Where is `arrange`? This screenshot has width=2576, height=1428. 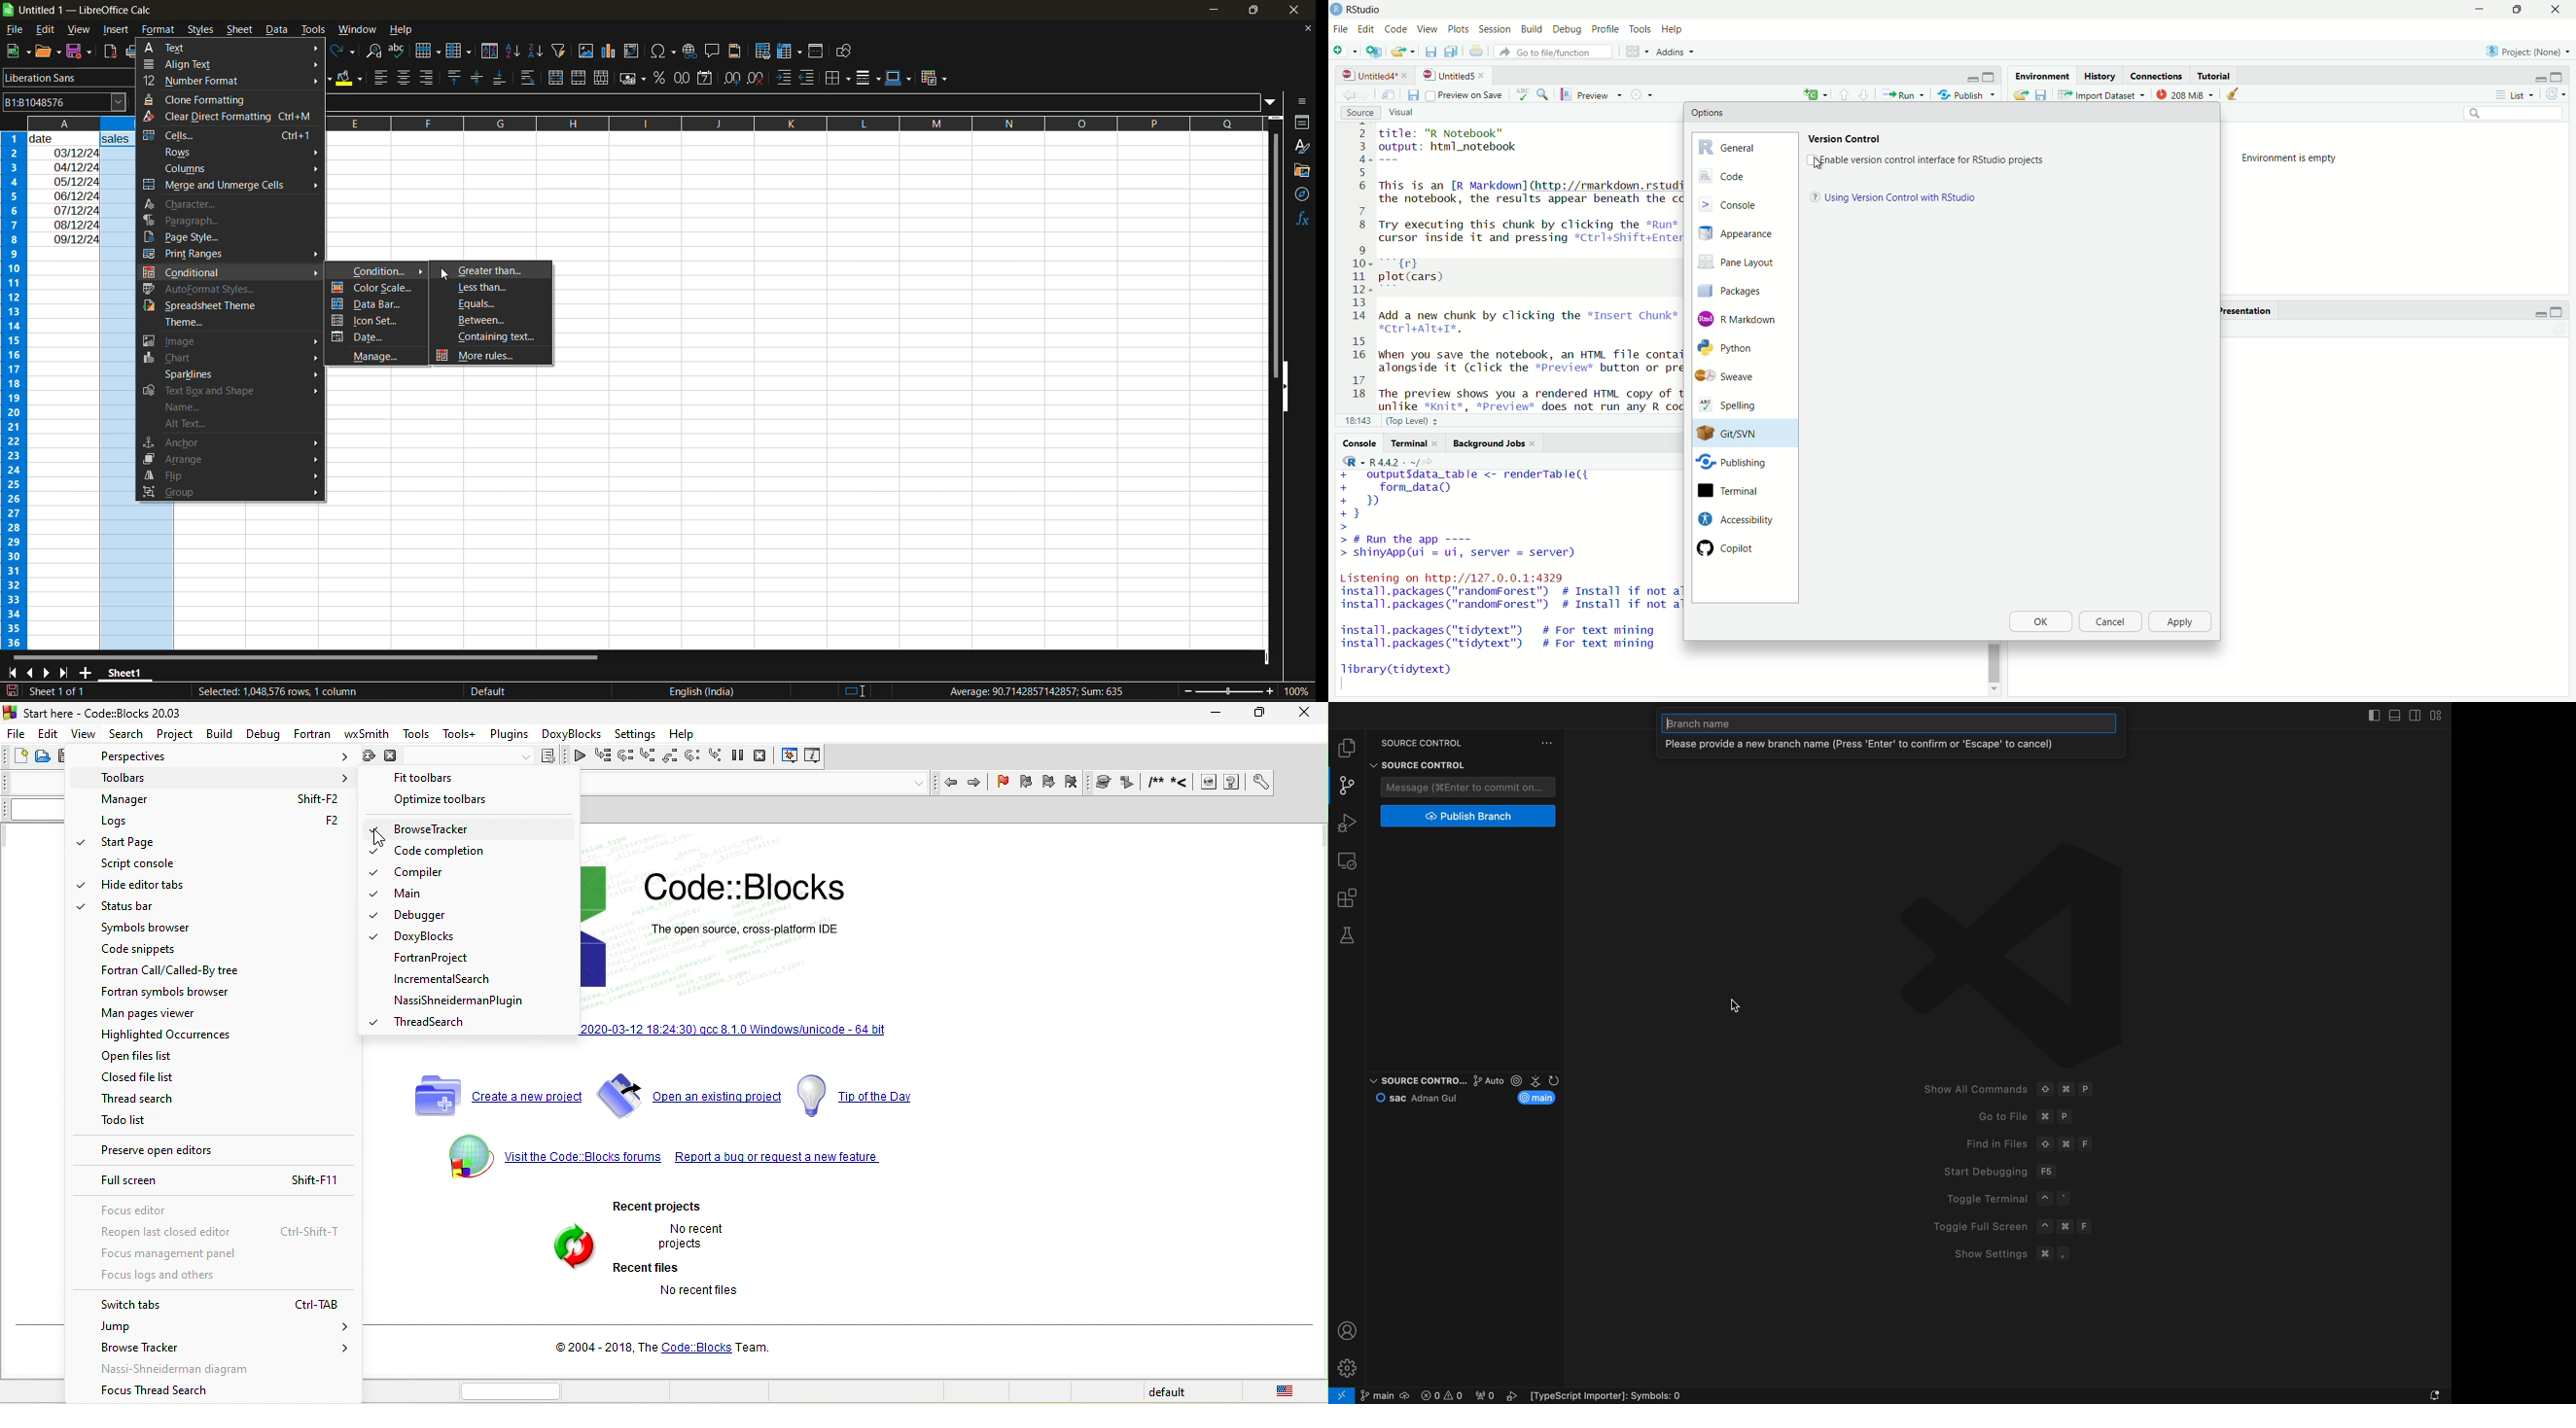 arrange is located at coordinates (230, 459).